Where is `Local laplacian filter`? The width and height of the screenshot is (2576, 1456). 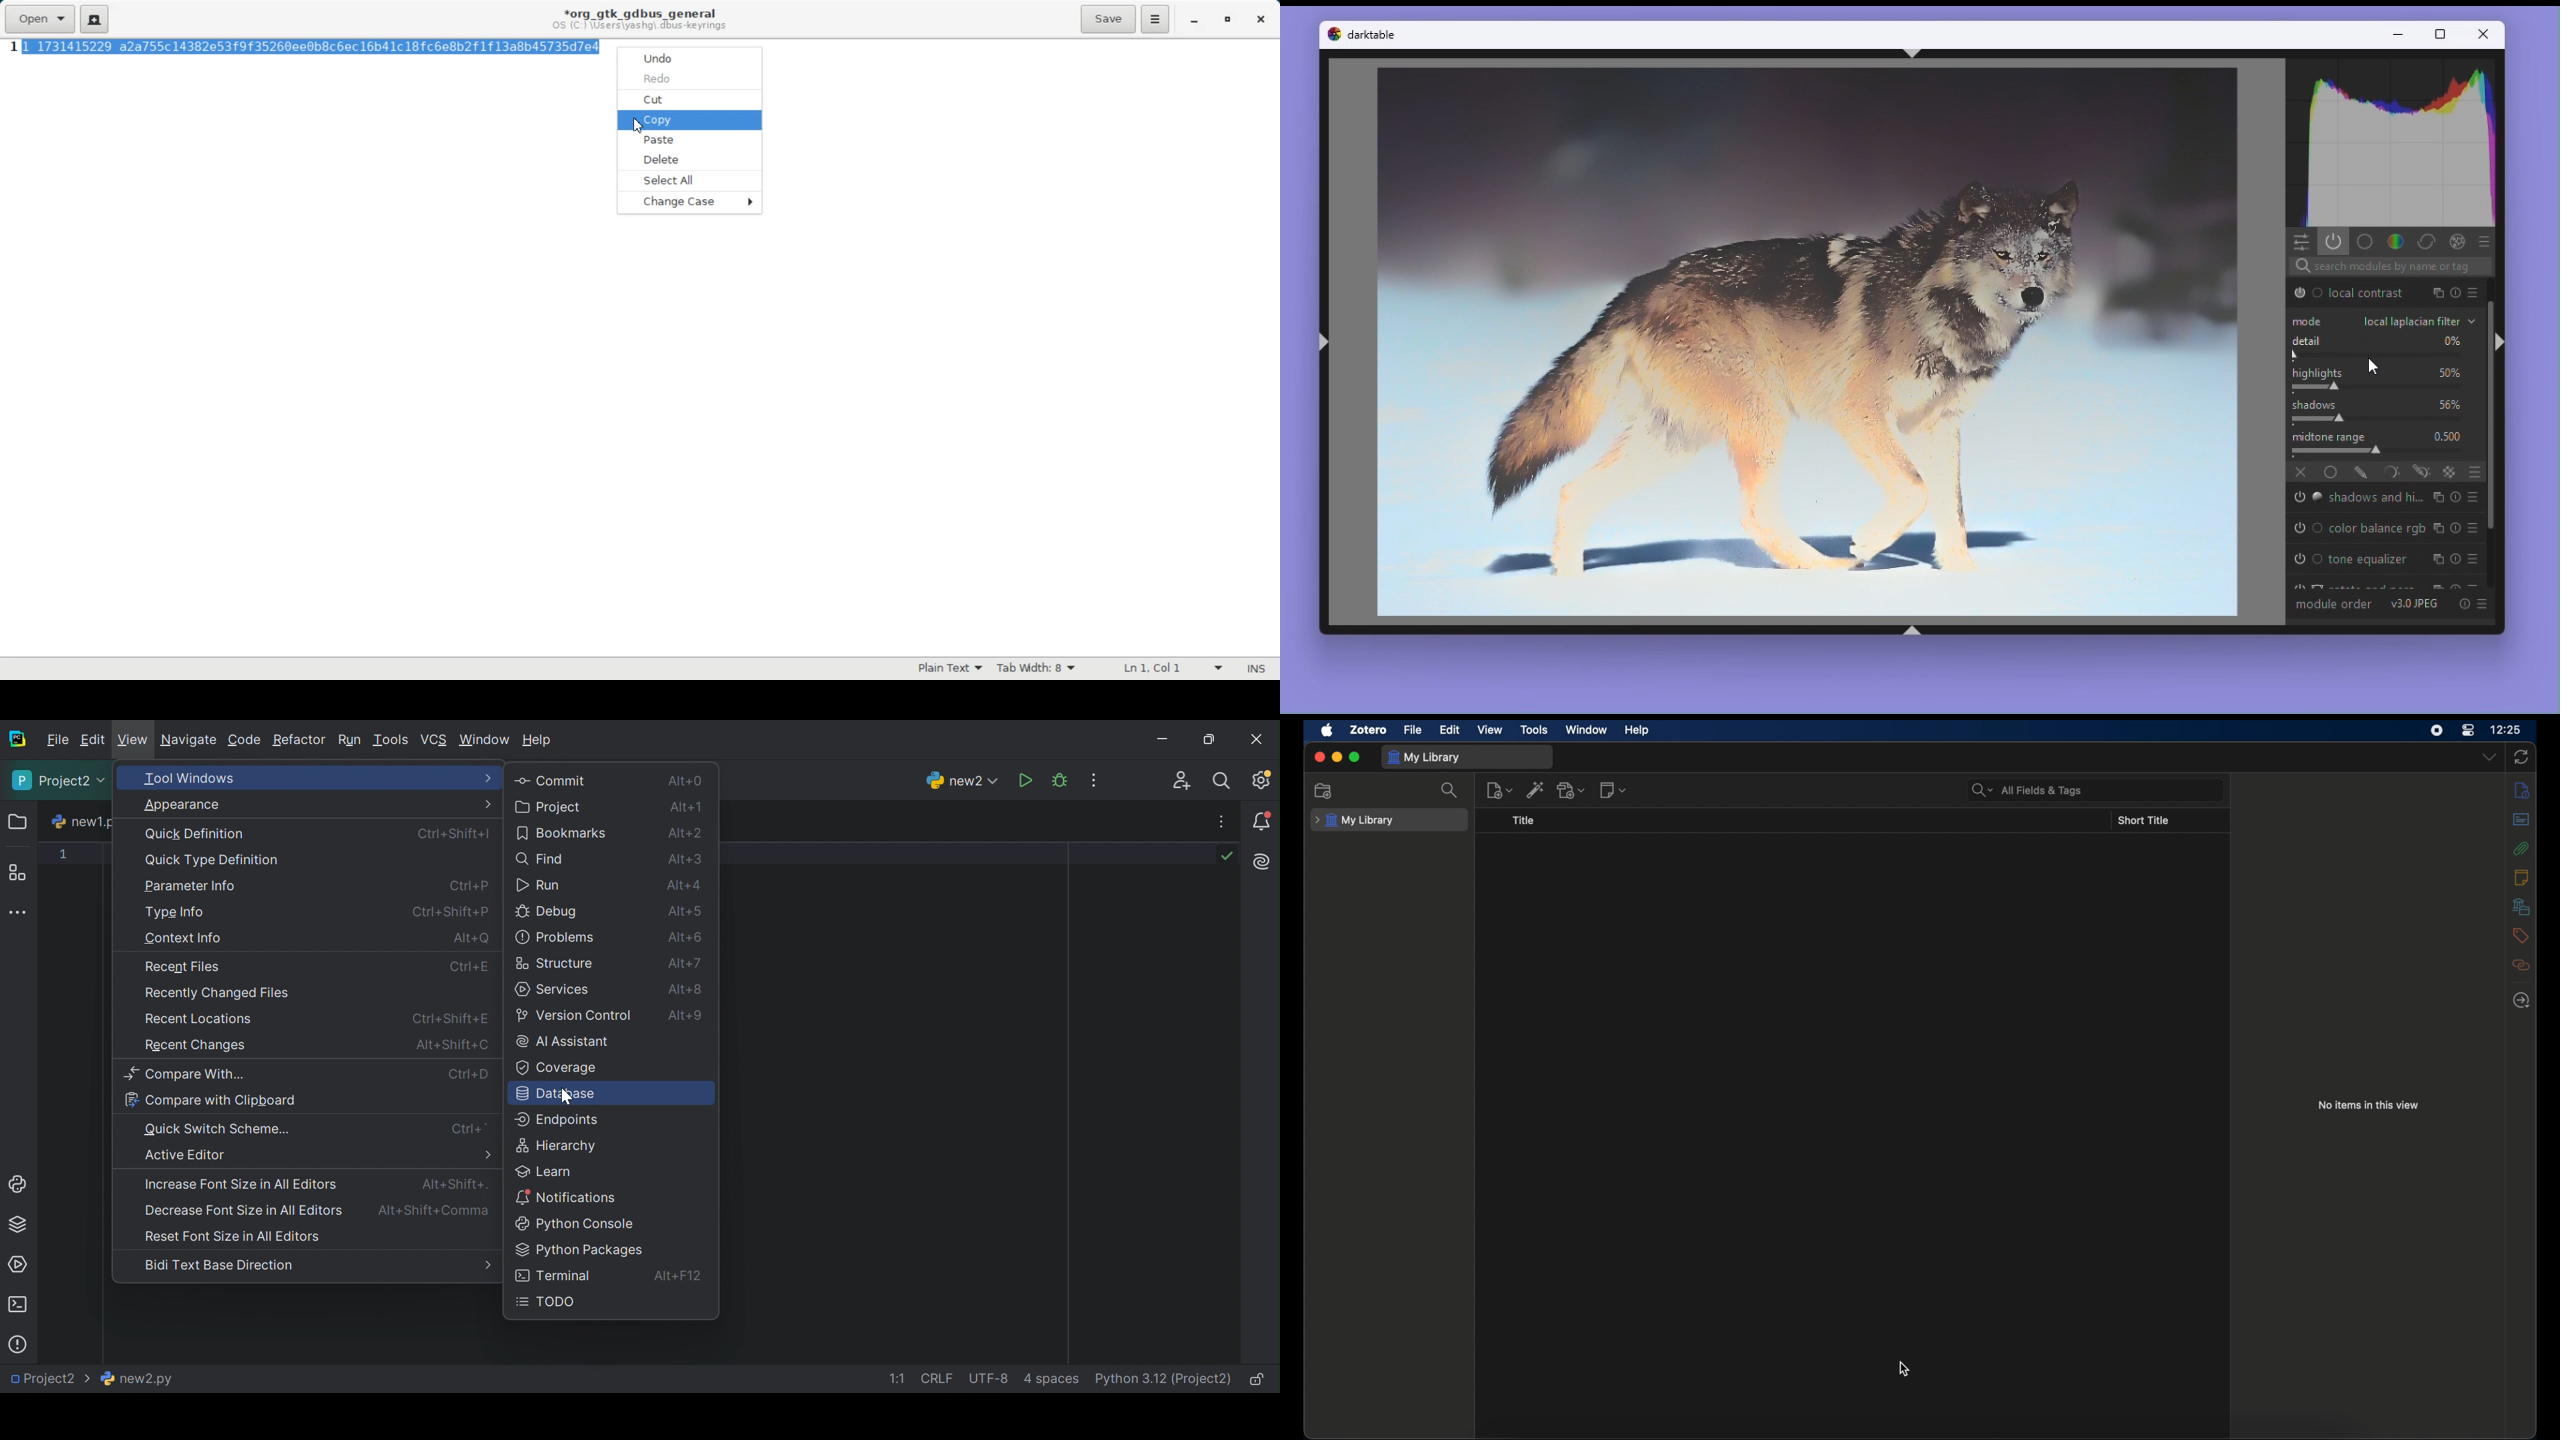
Local laplacian filter is located at coordinates (2418, 319).